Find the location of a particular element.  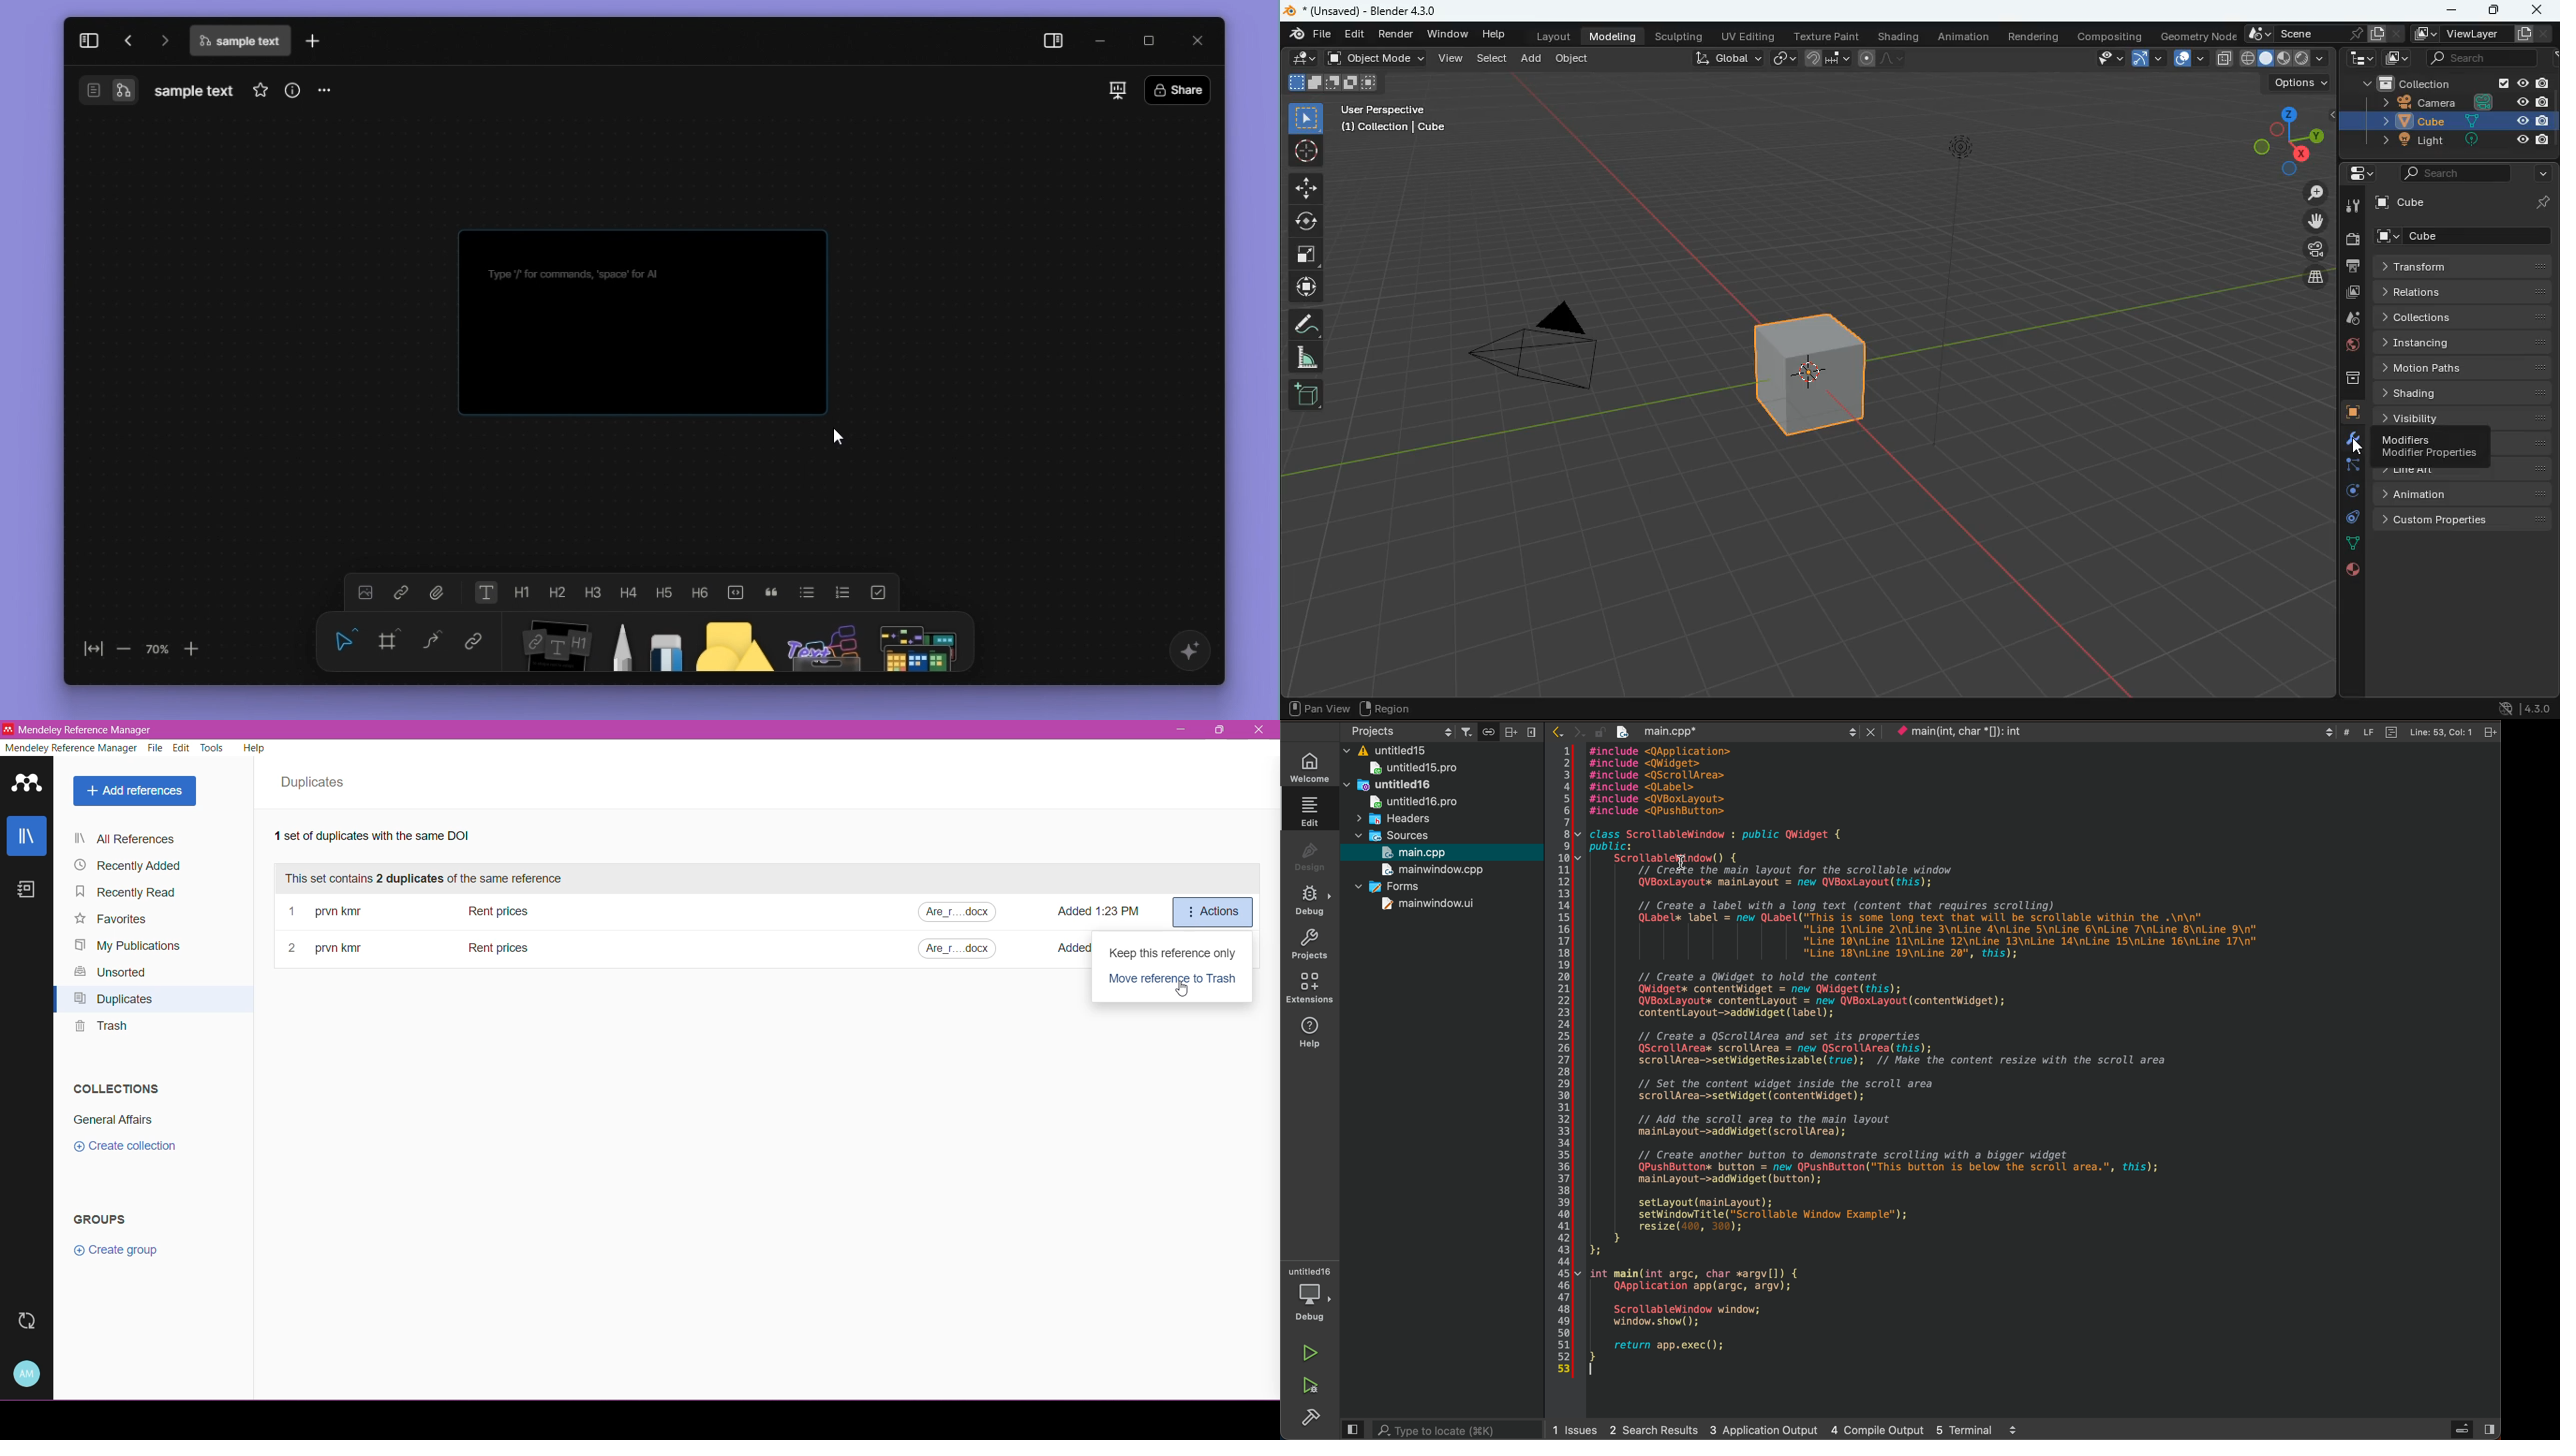

uv editing is located at coordinates (1747, 35).